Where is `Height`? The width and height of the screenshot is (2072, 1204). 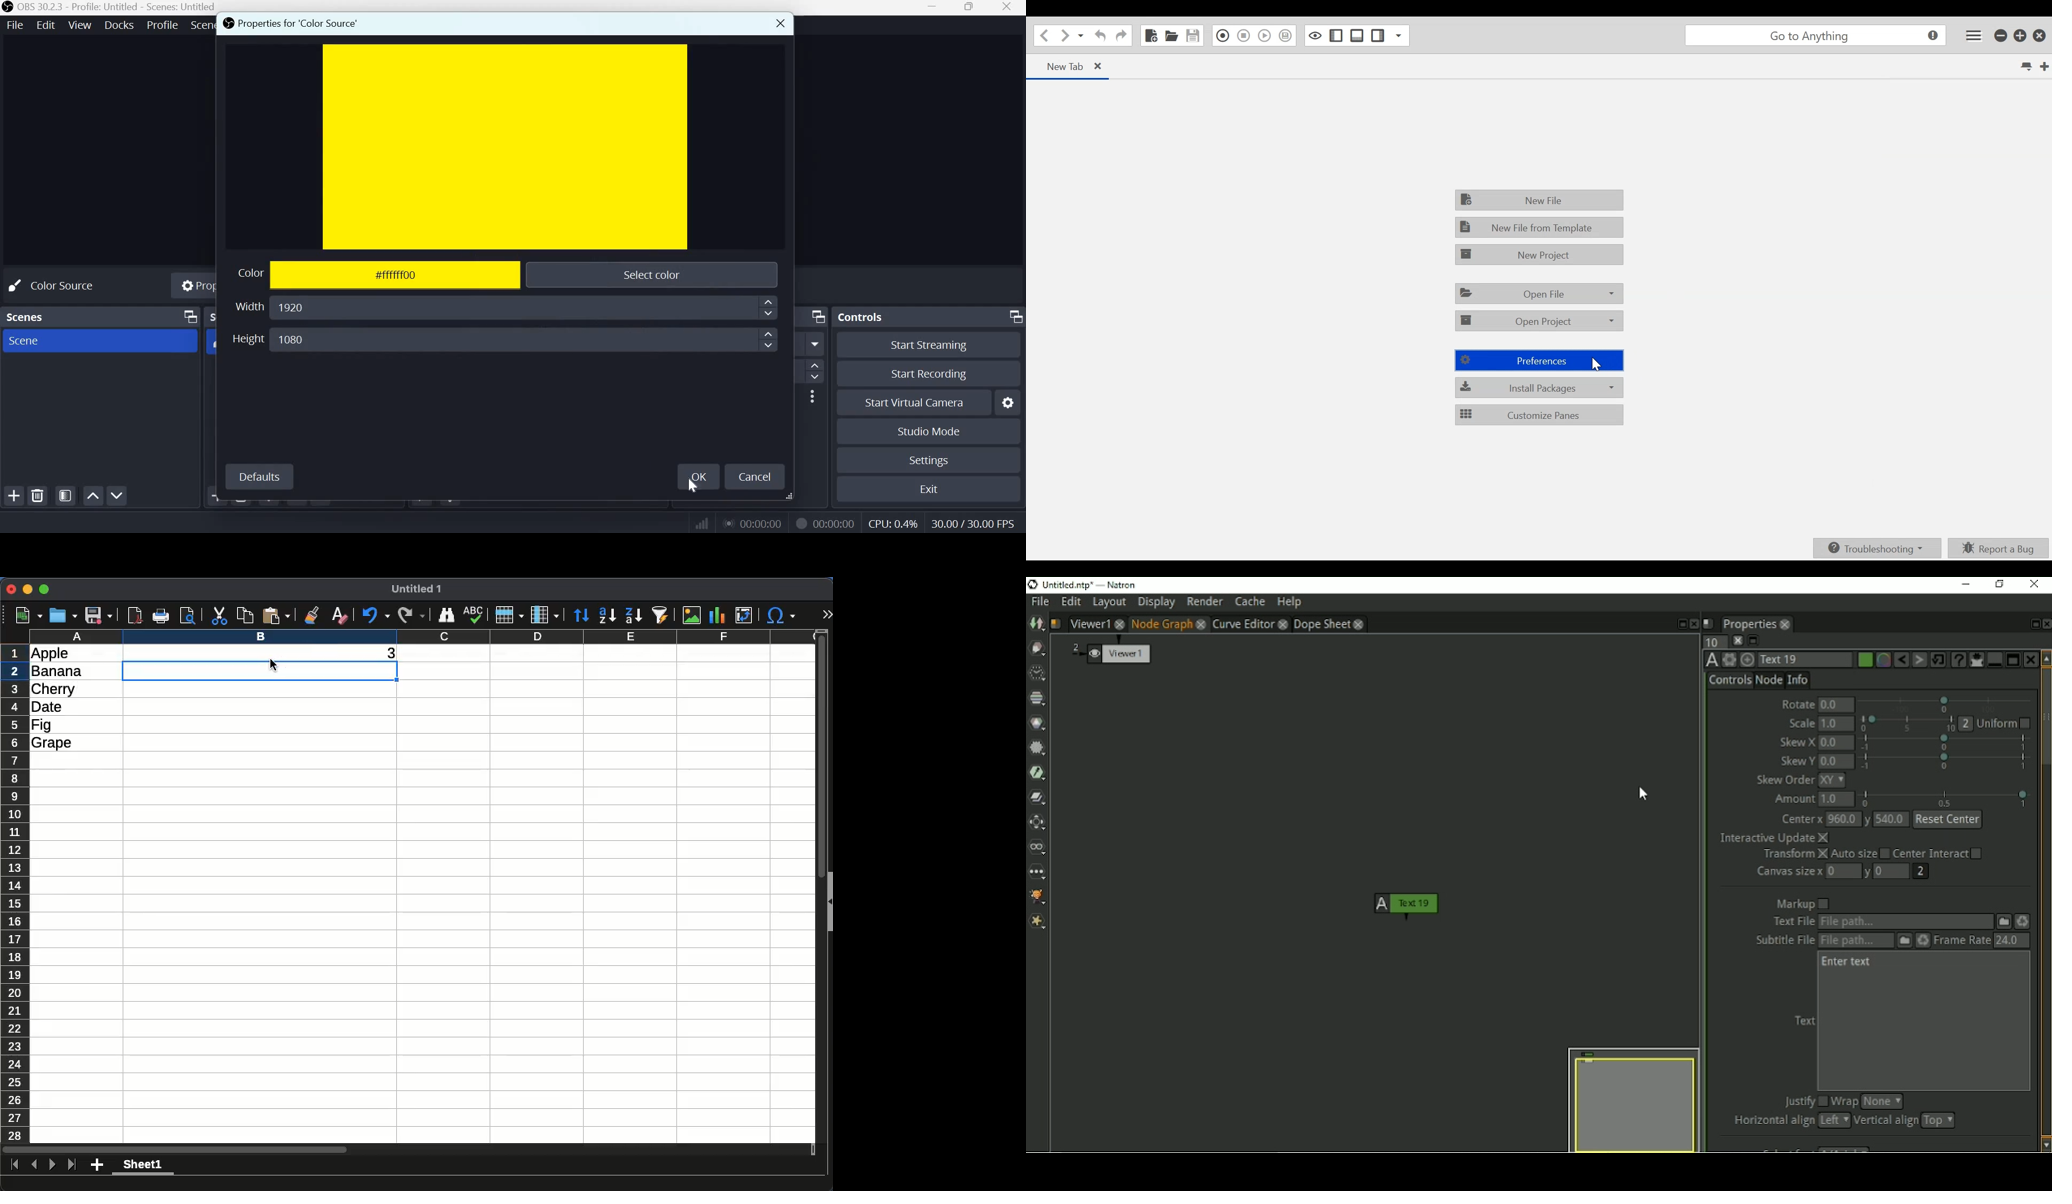 Height is located at coordinates (247, 339).